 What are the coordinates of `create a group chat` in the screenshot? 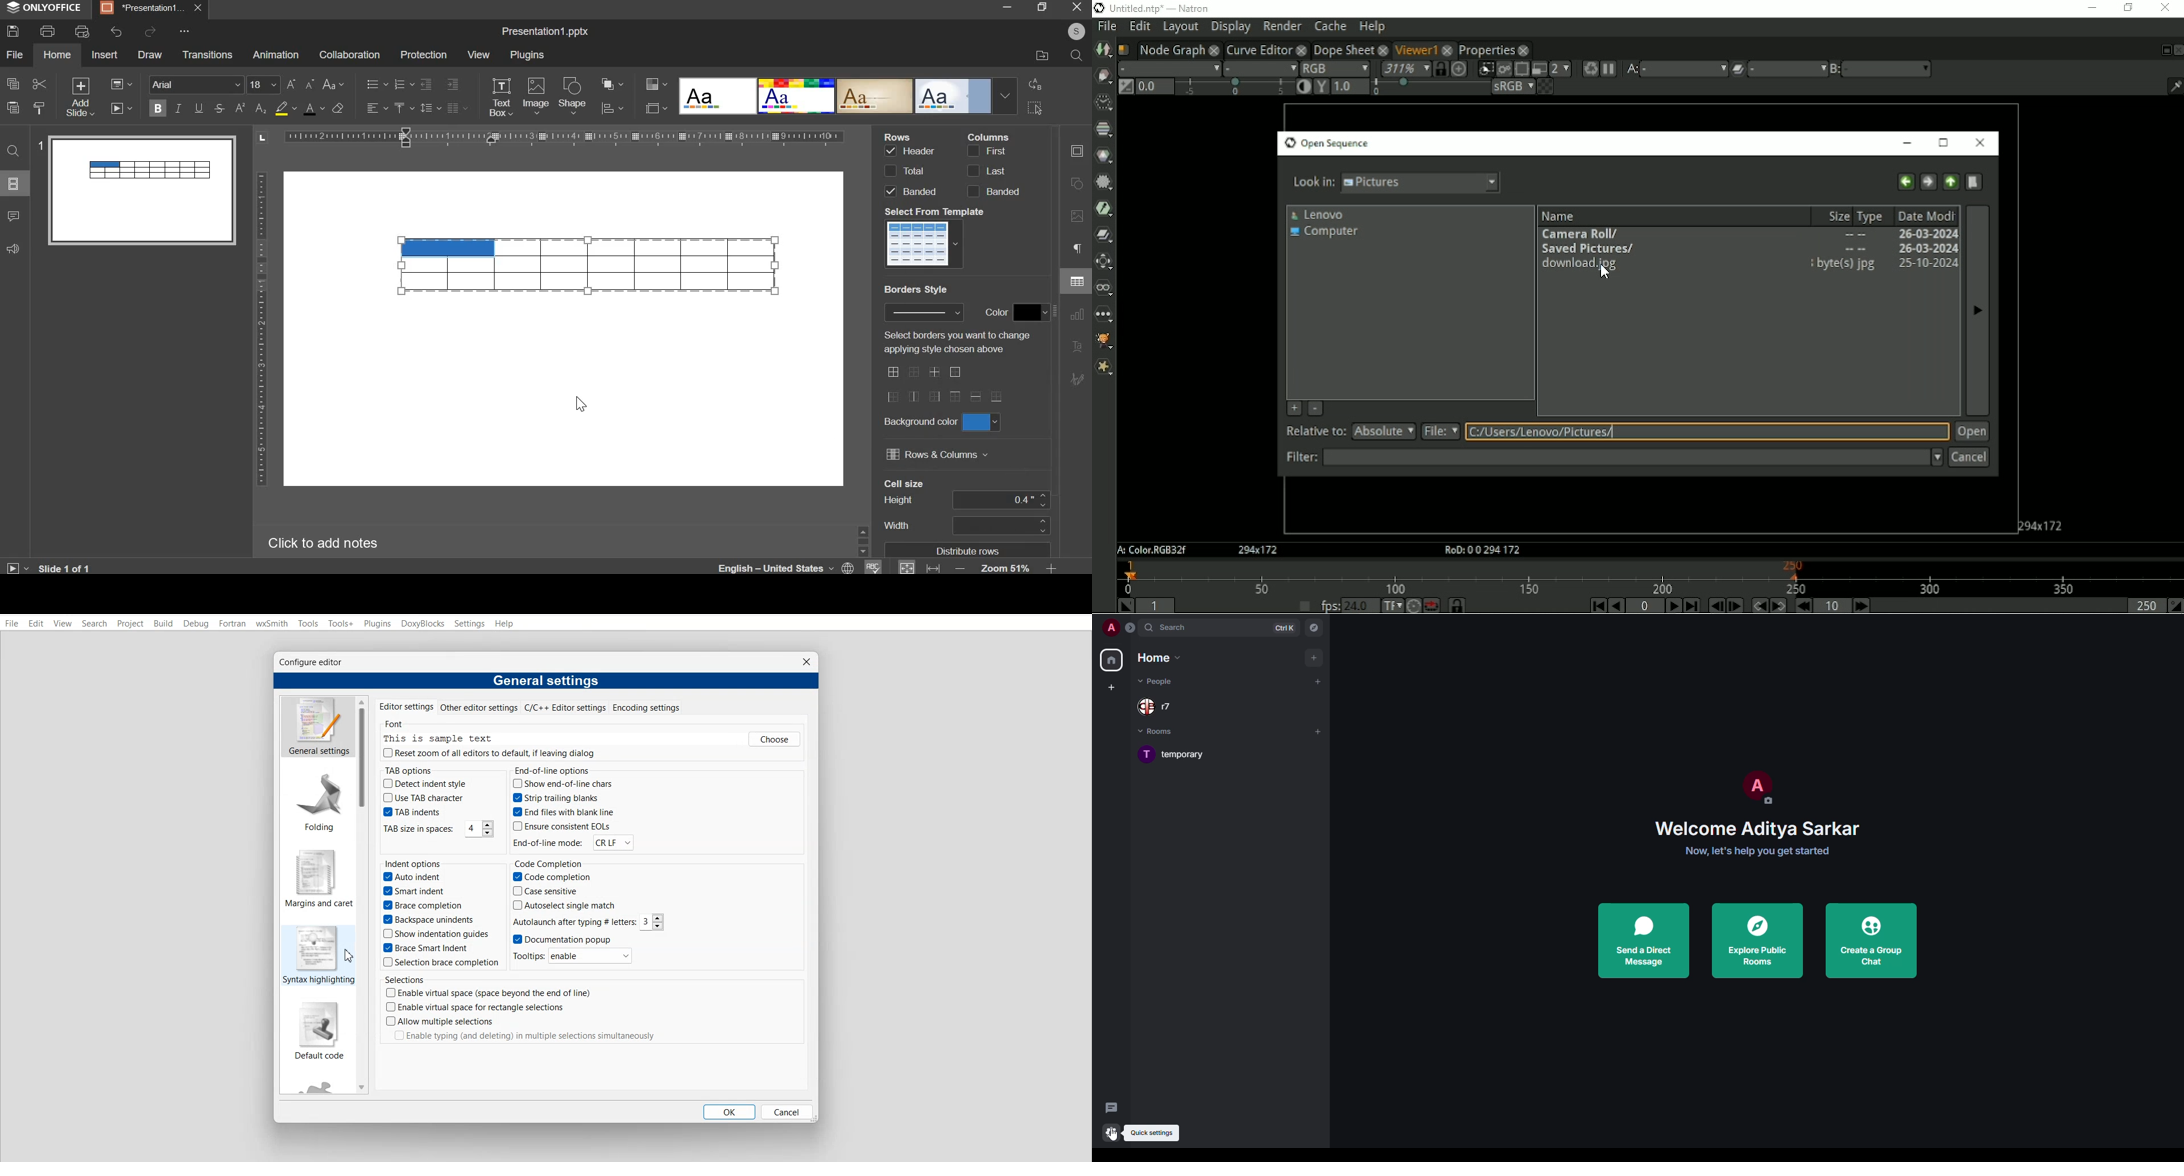 It's located at (1872, 941).